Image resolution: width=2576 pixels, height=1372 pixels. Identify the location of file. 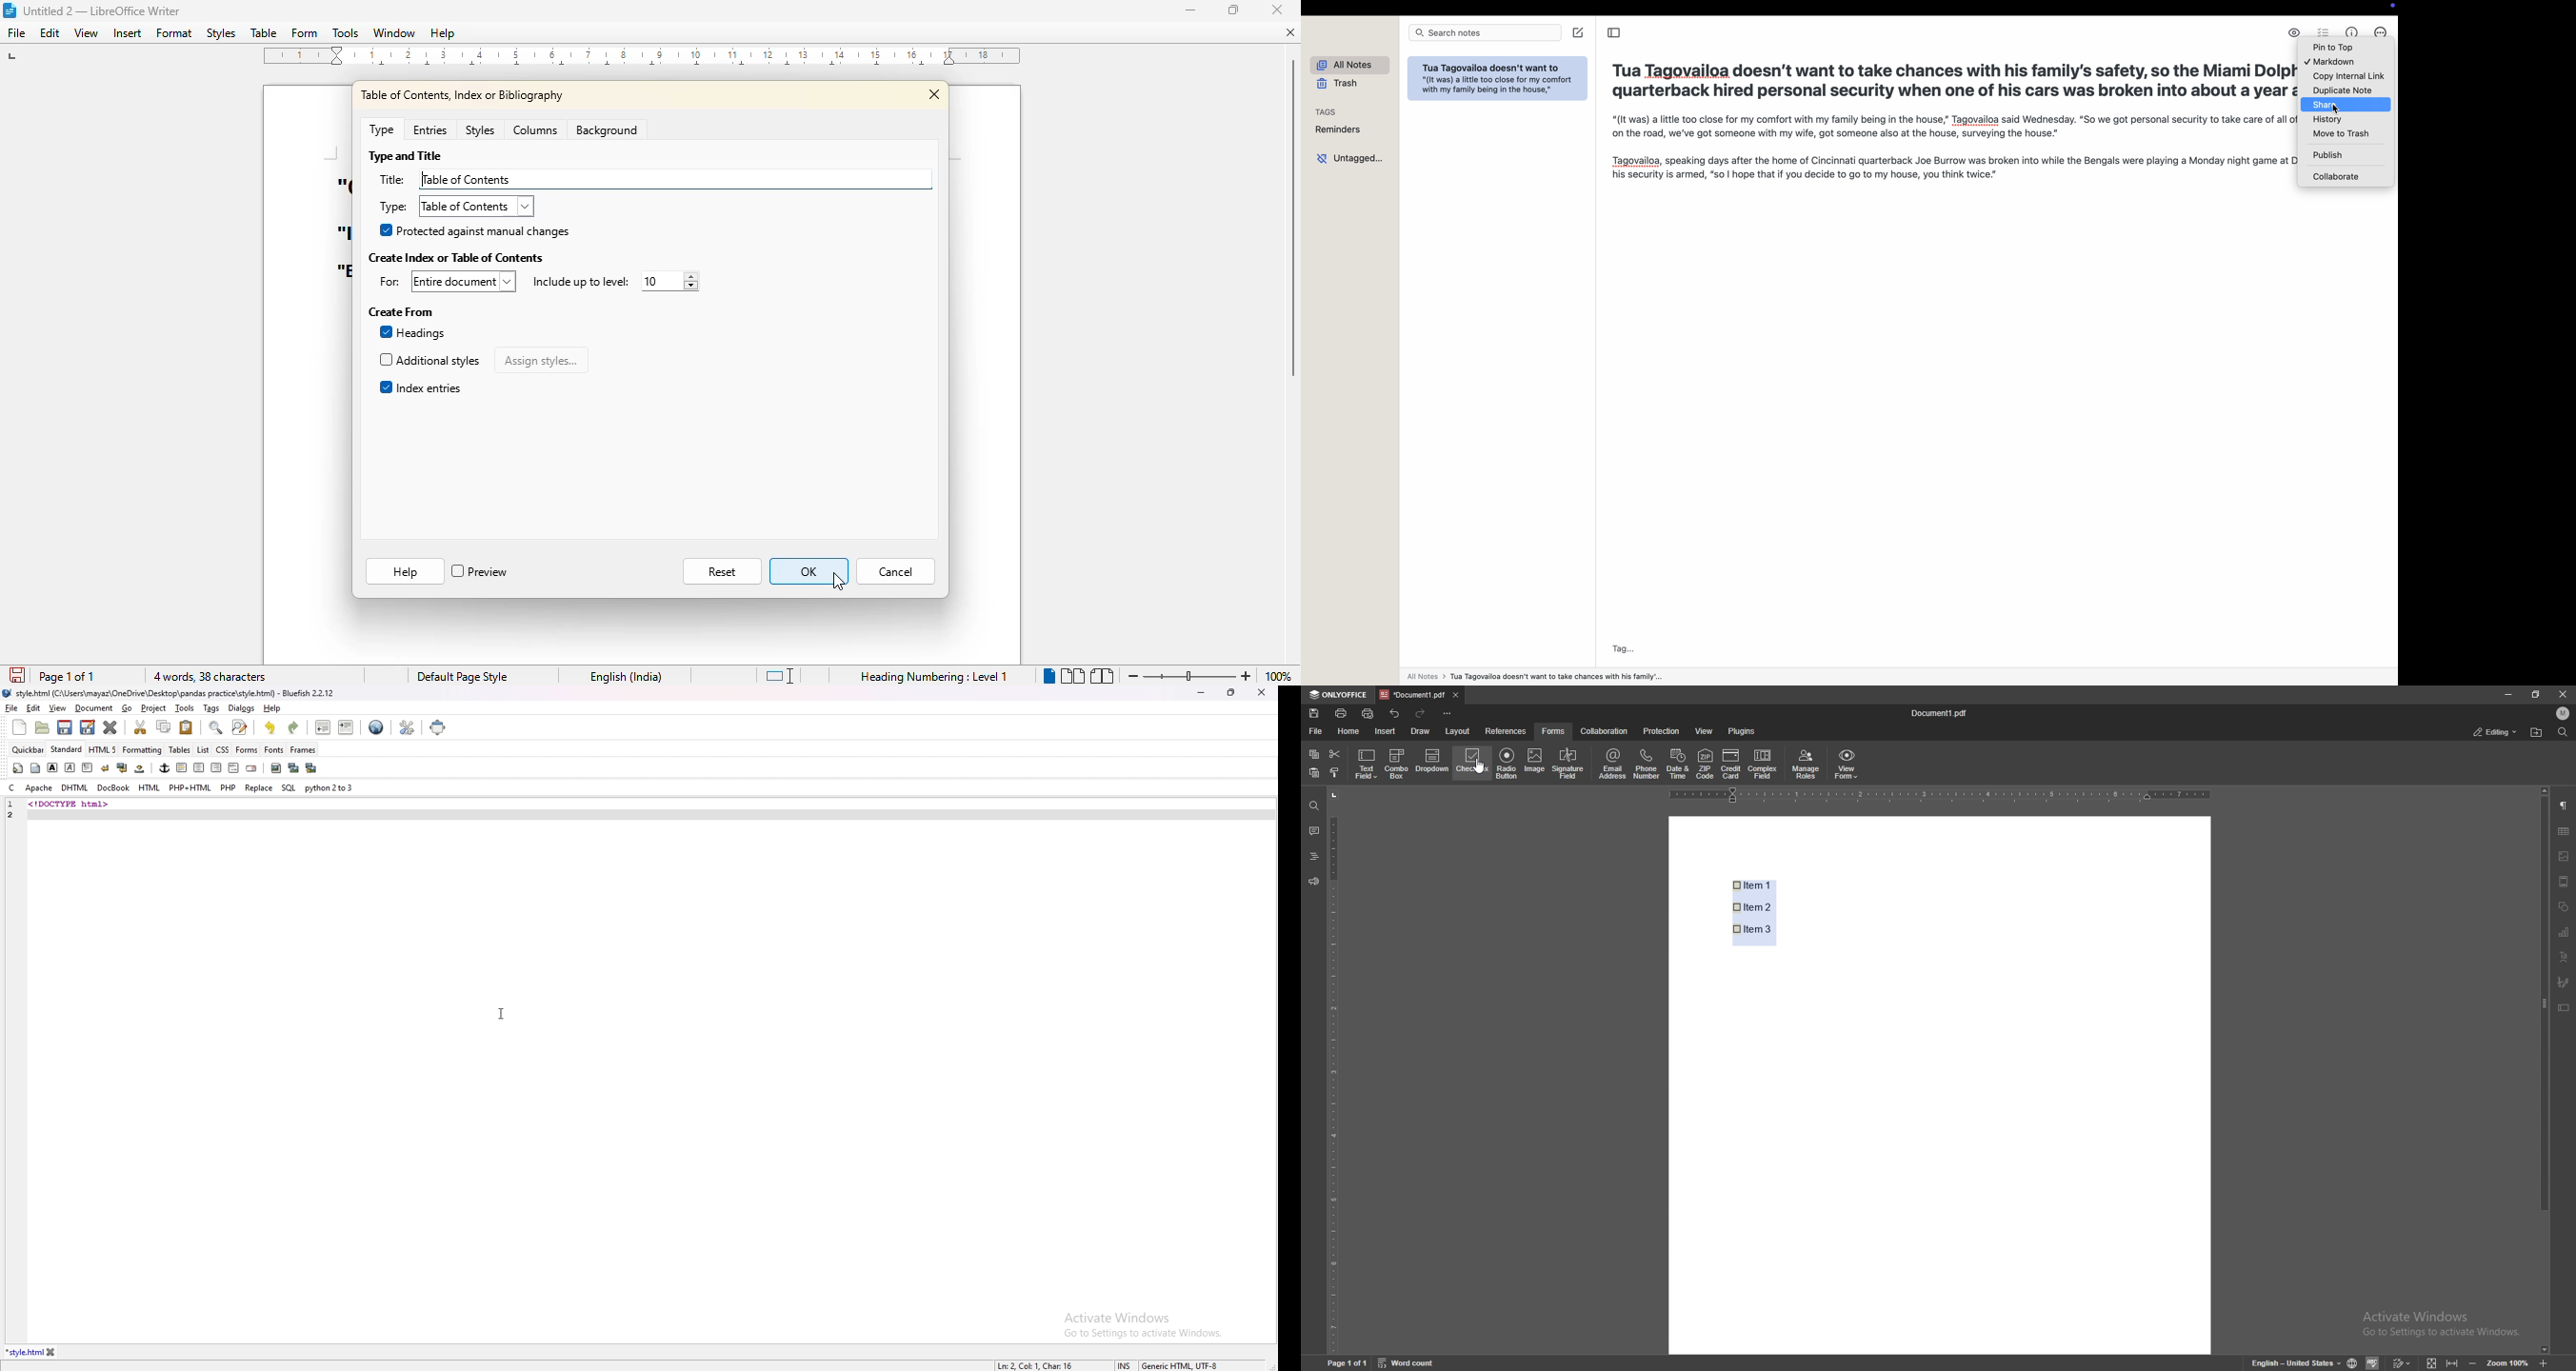
(1317, 731).